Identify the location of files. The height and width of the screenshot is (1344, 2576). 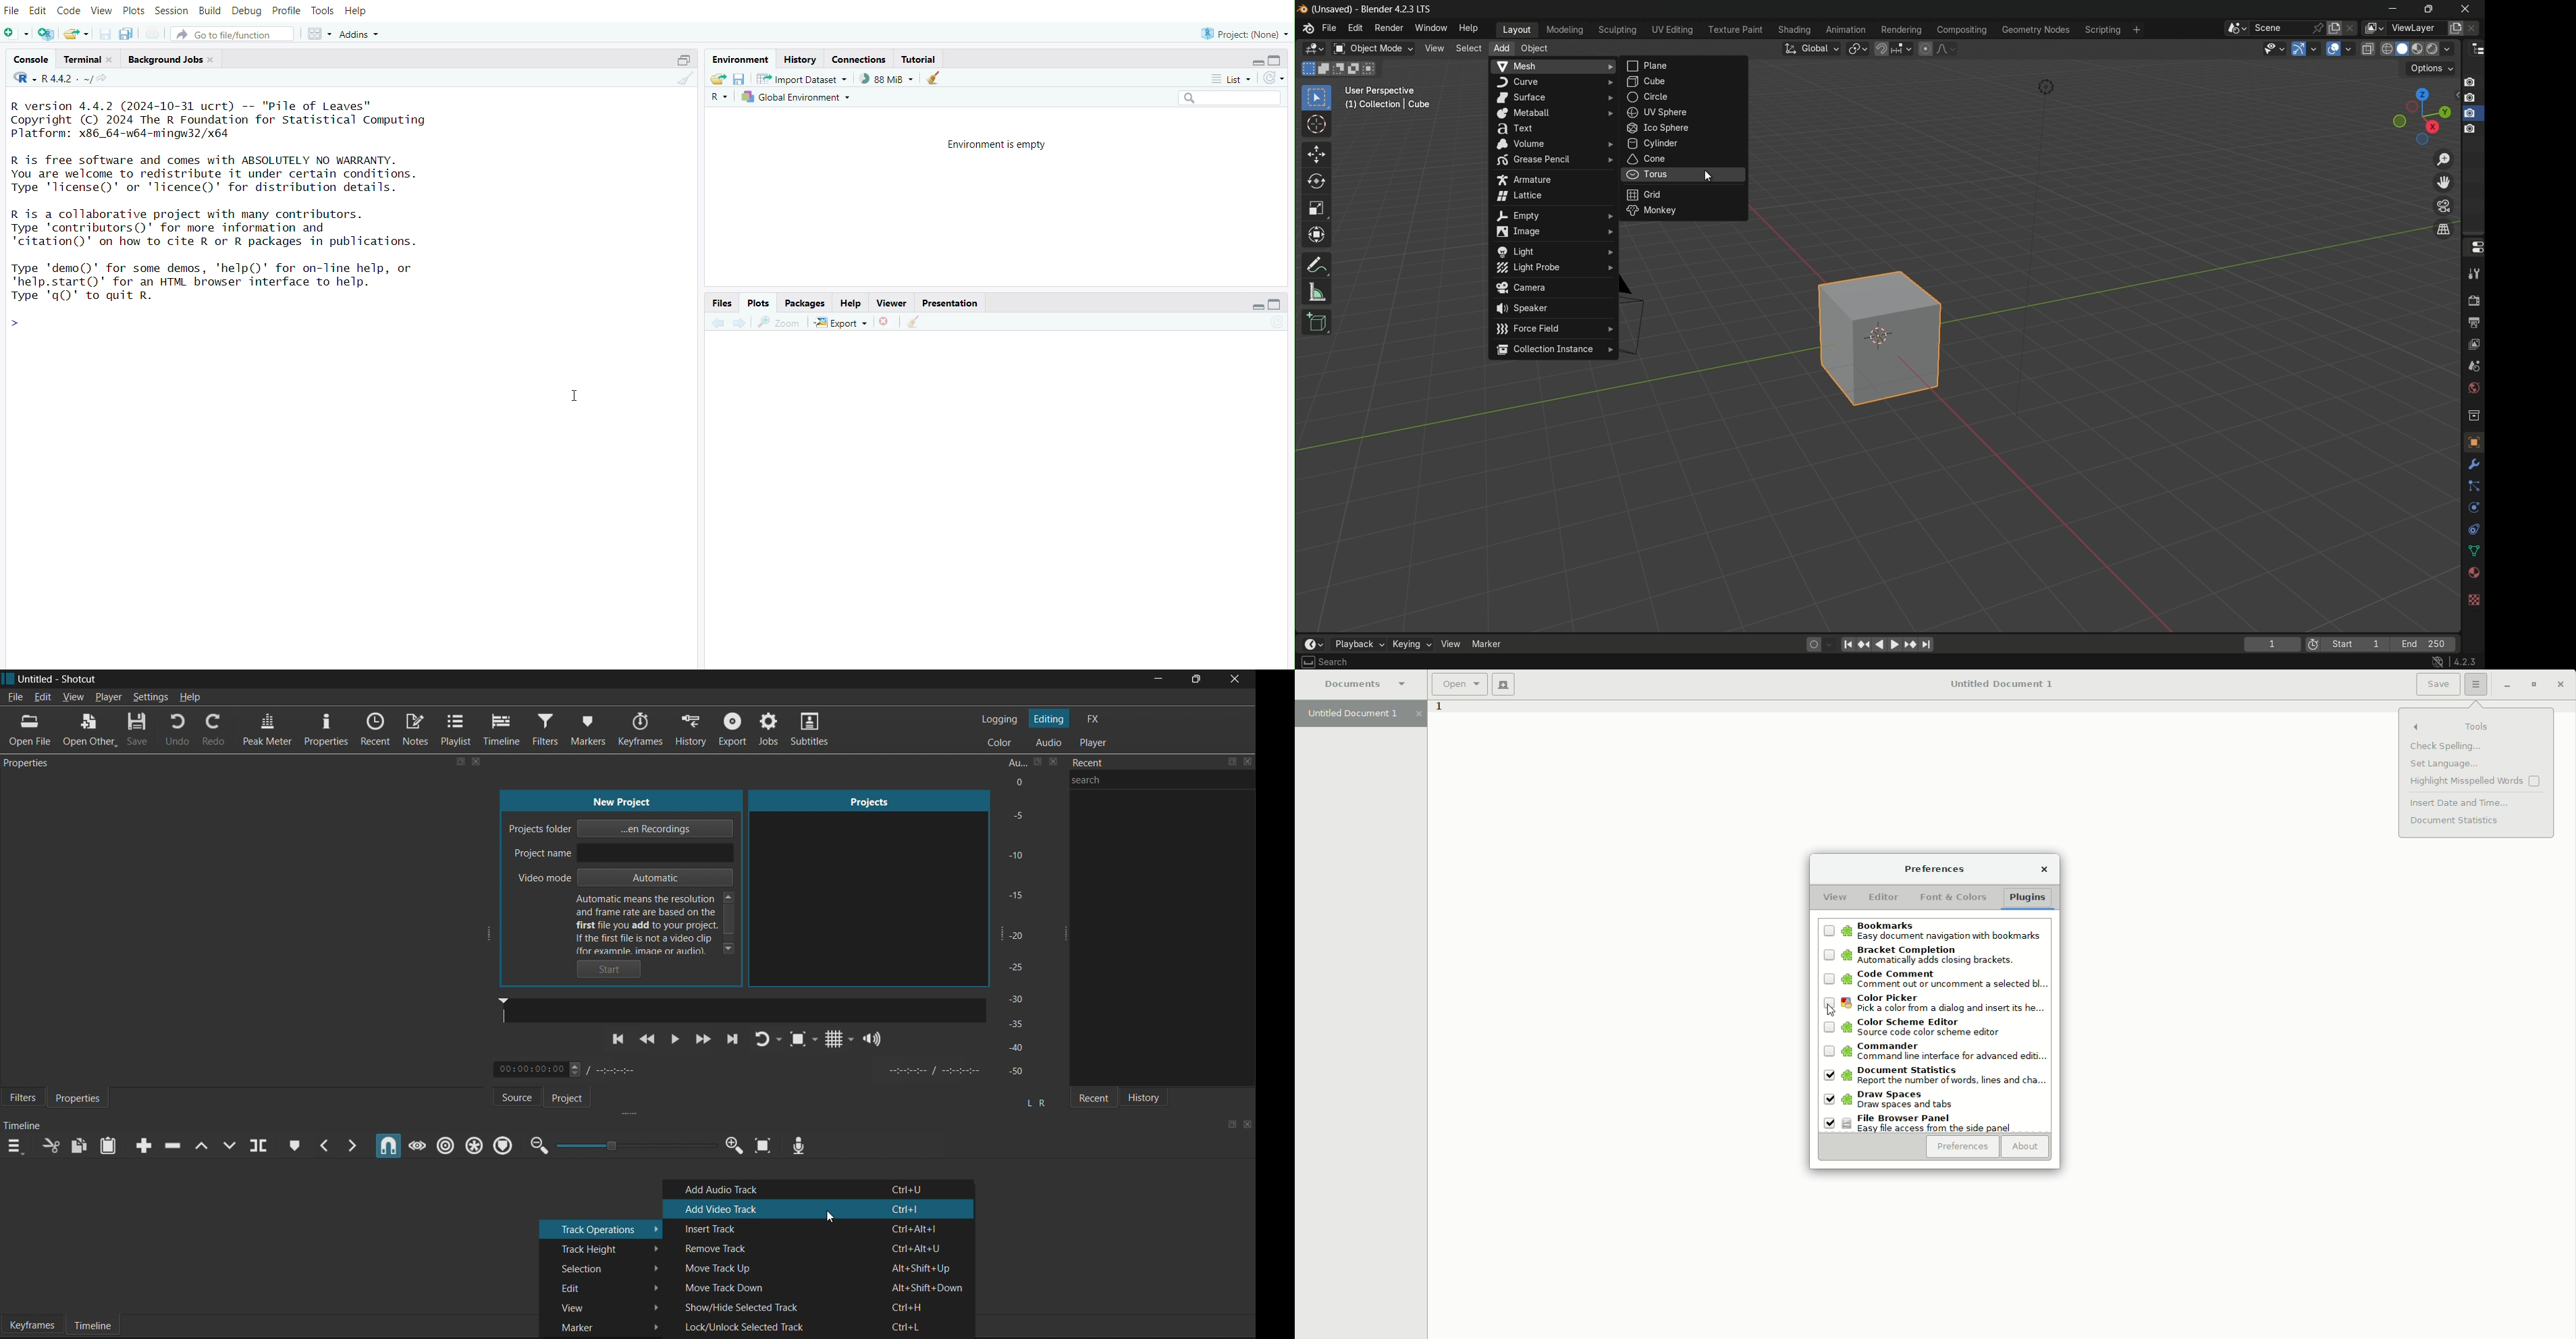
(722, 304).